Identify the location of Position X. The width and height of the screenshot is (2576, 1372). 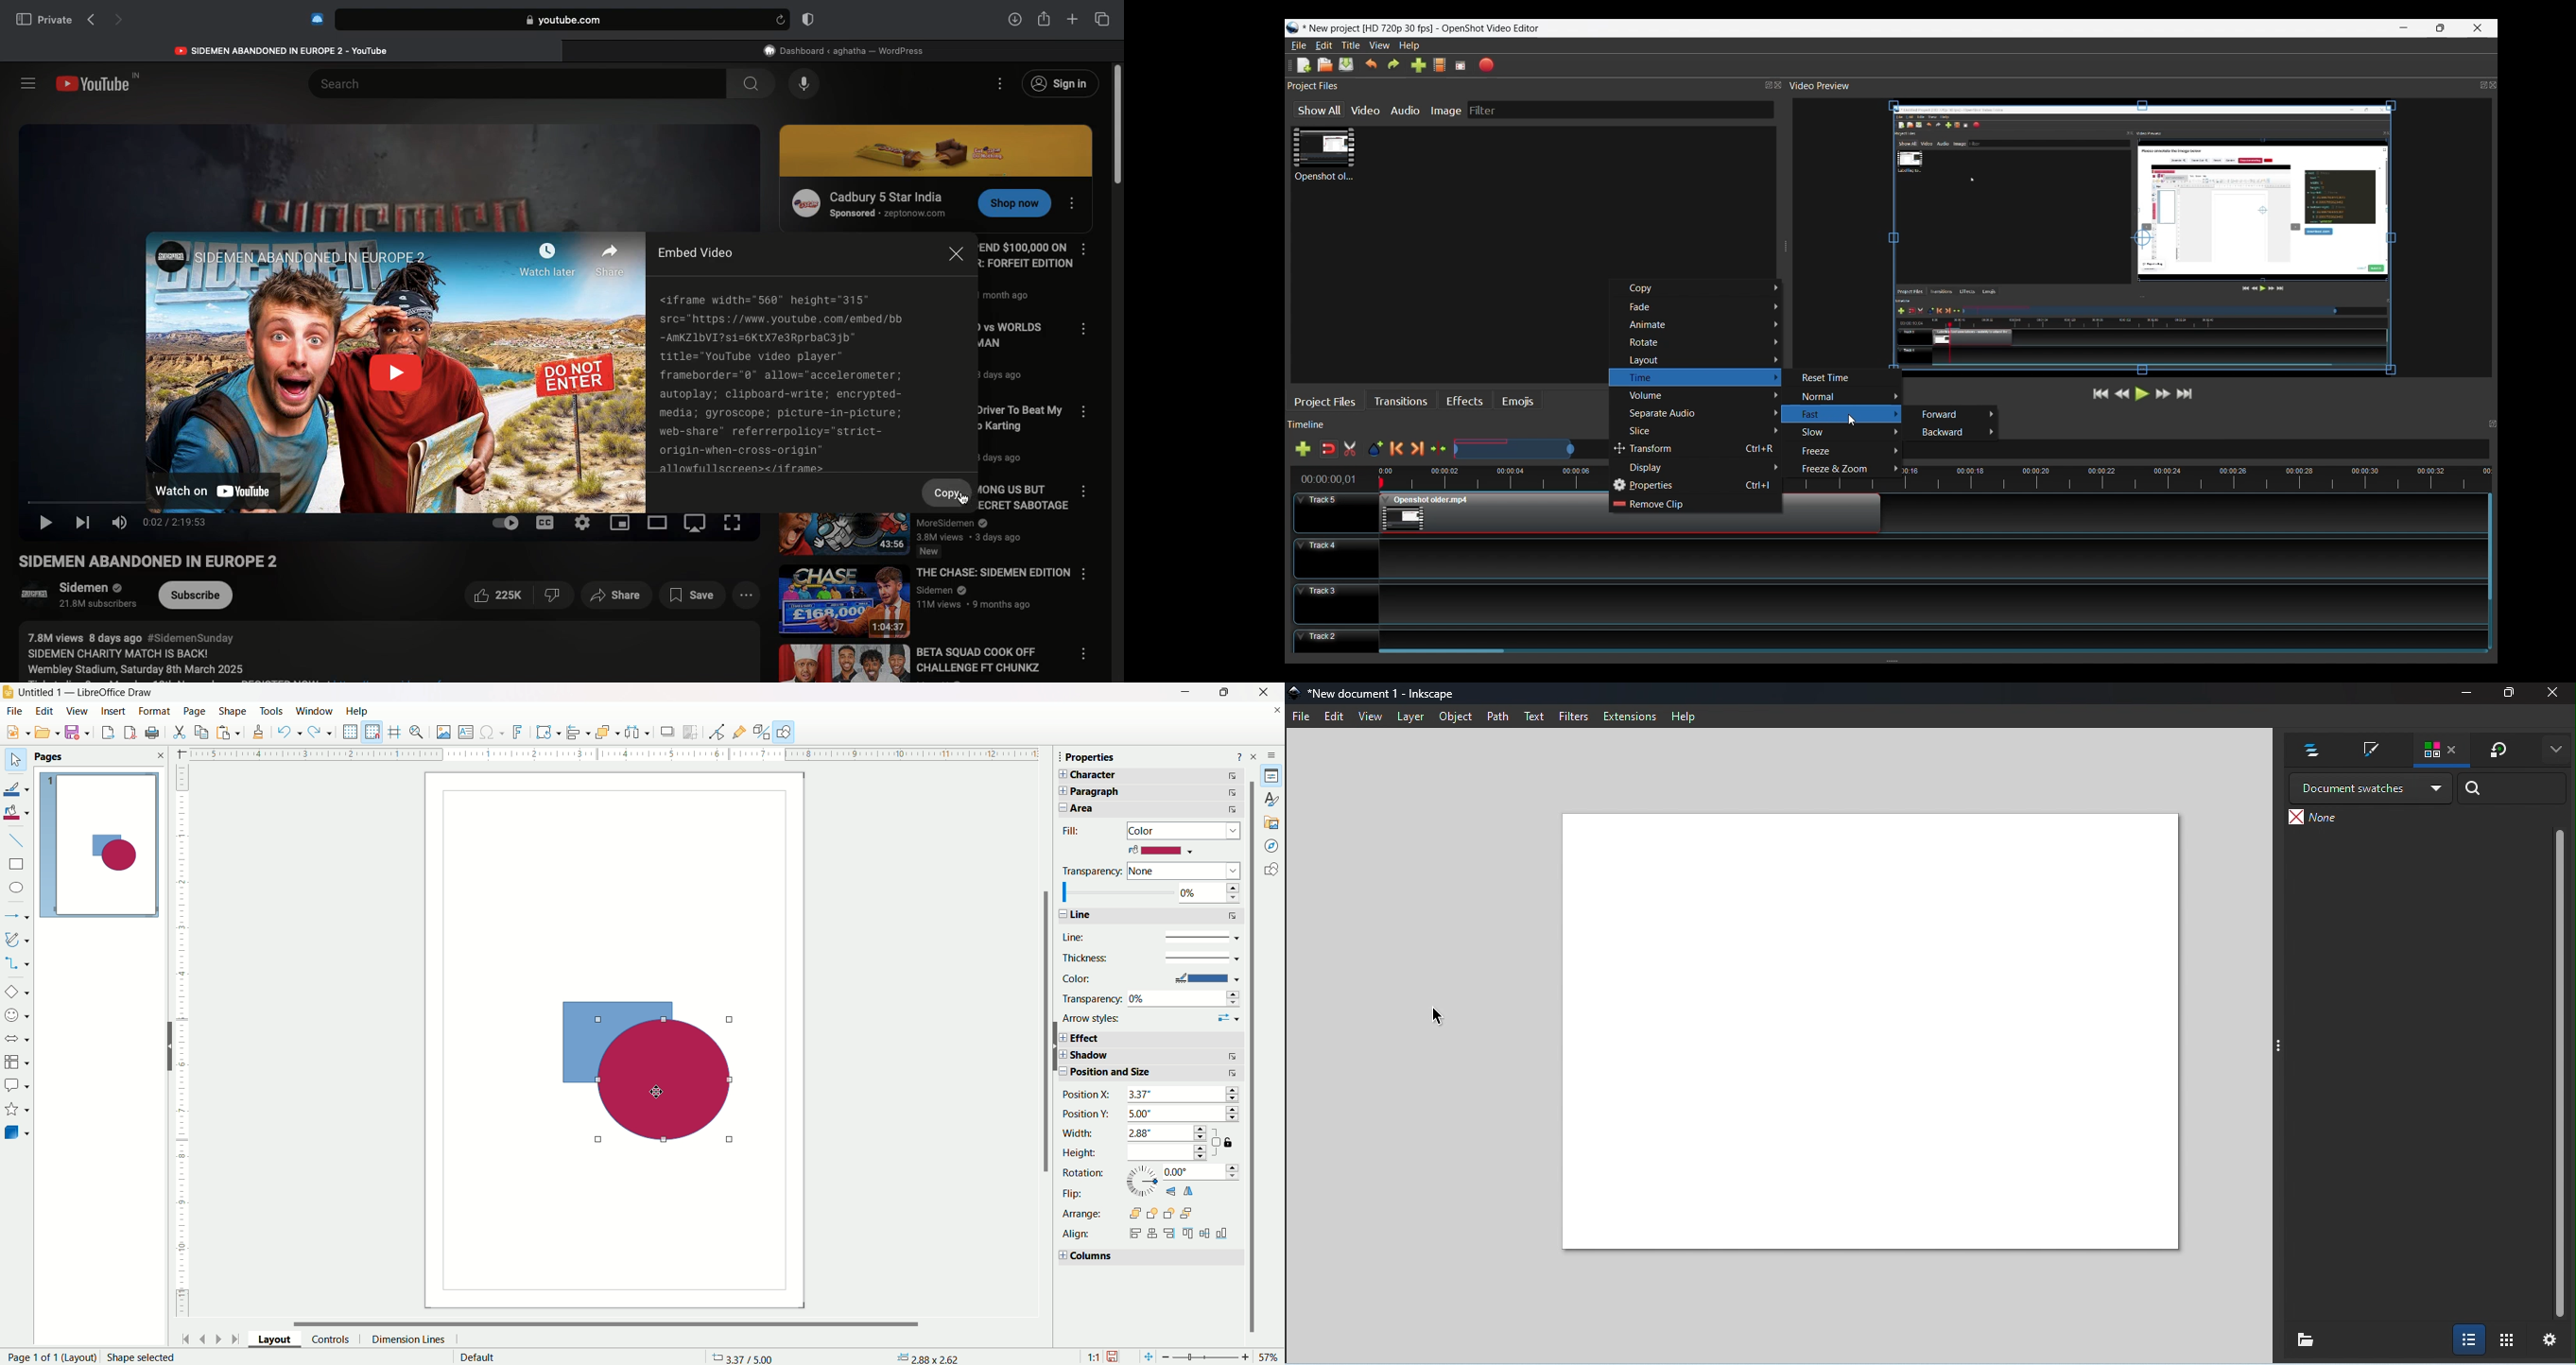
(1151, 1095).